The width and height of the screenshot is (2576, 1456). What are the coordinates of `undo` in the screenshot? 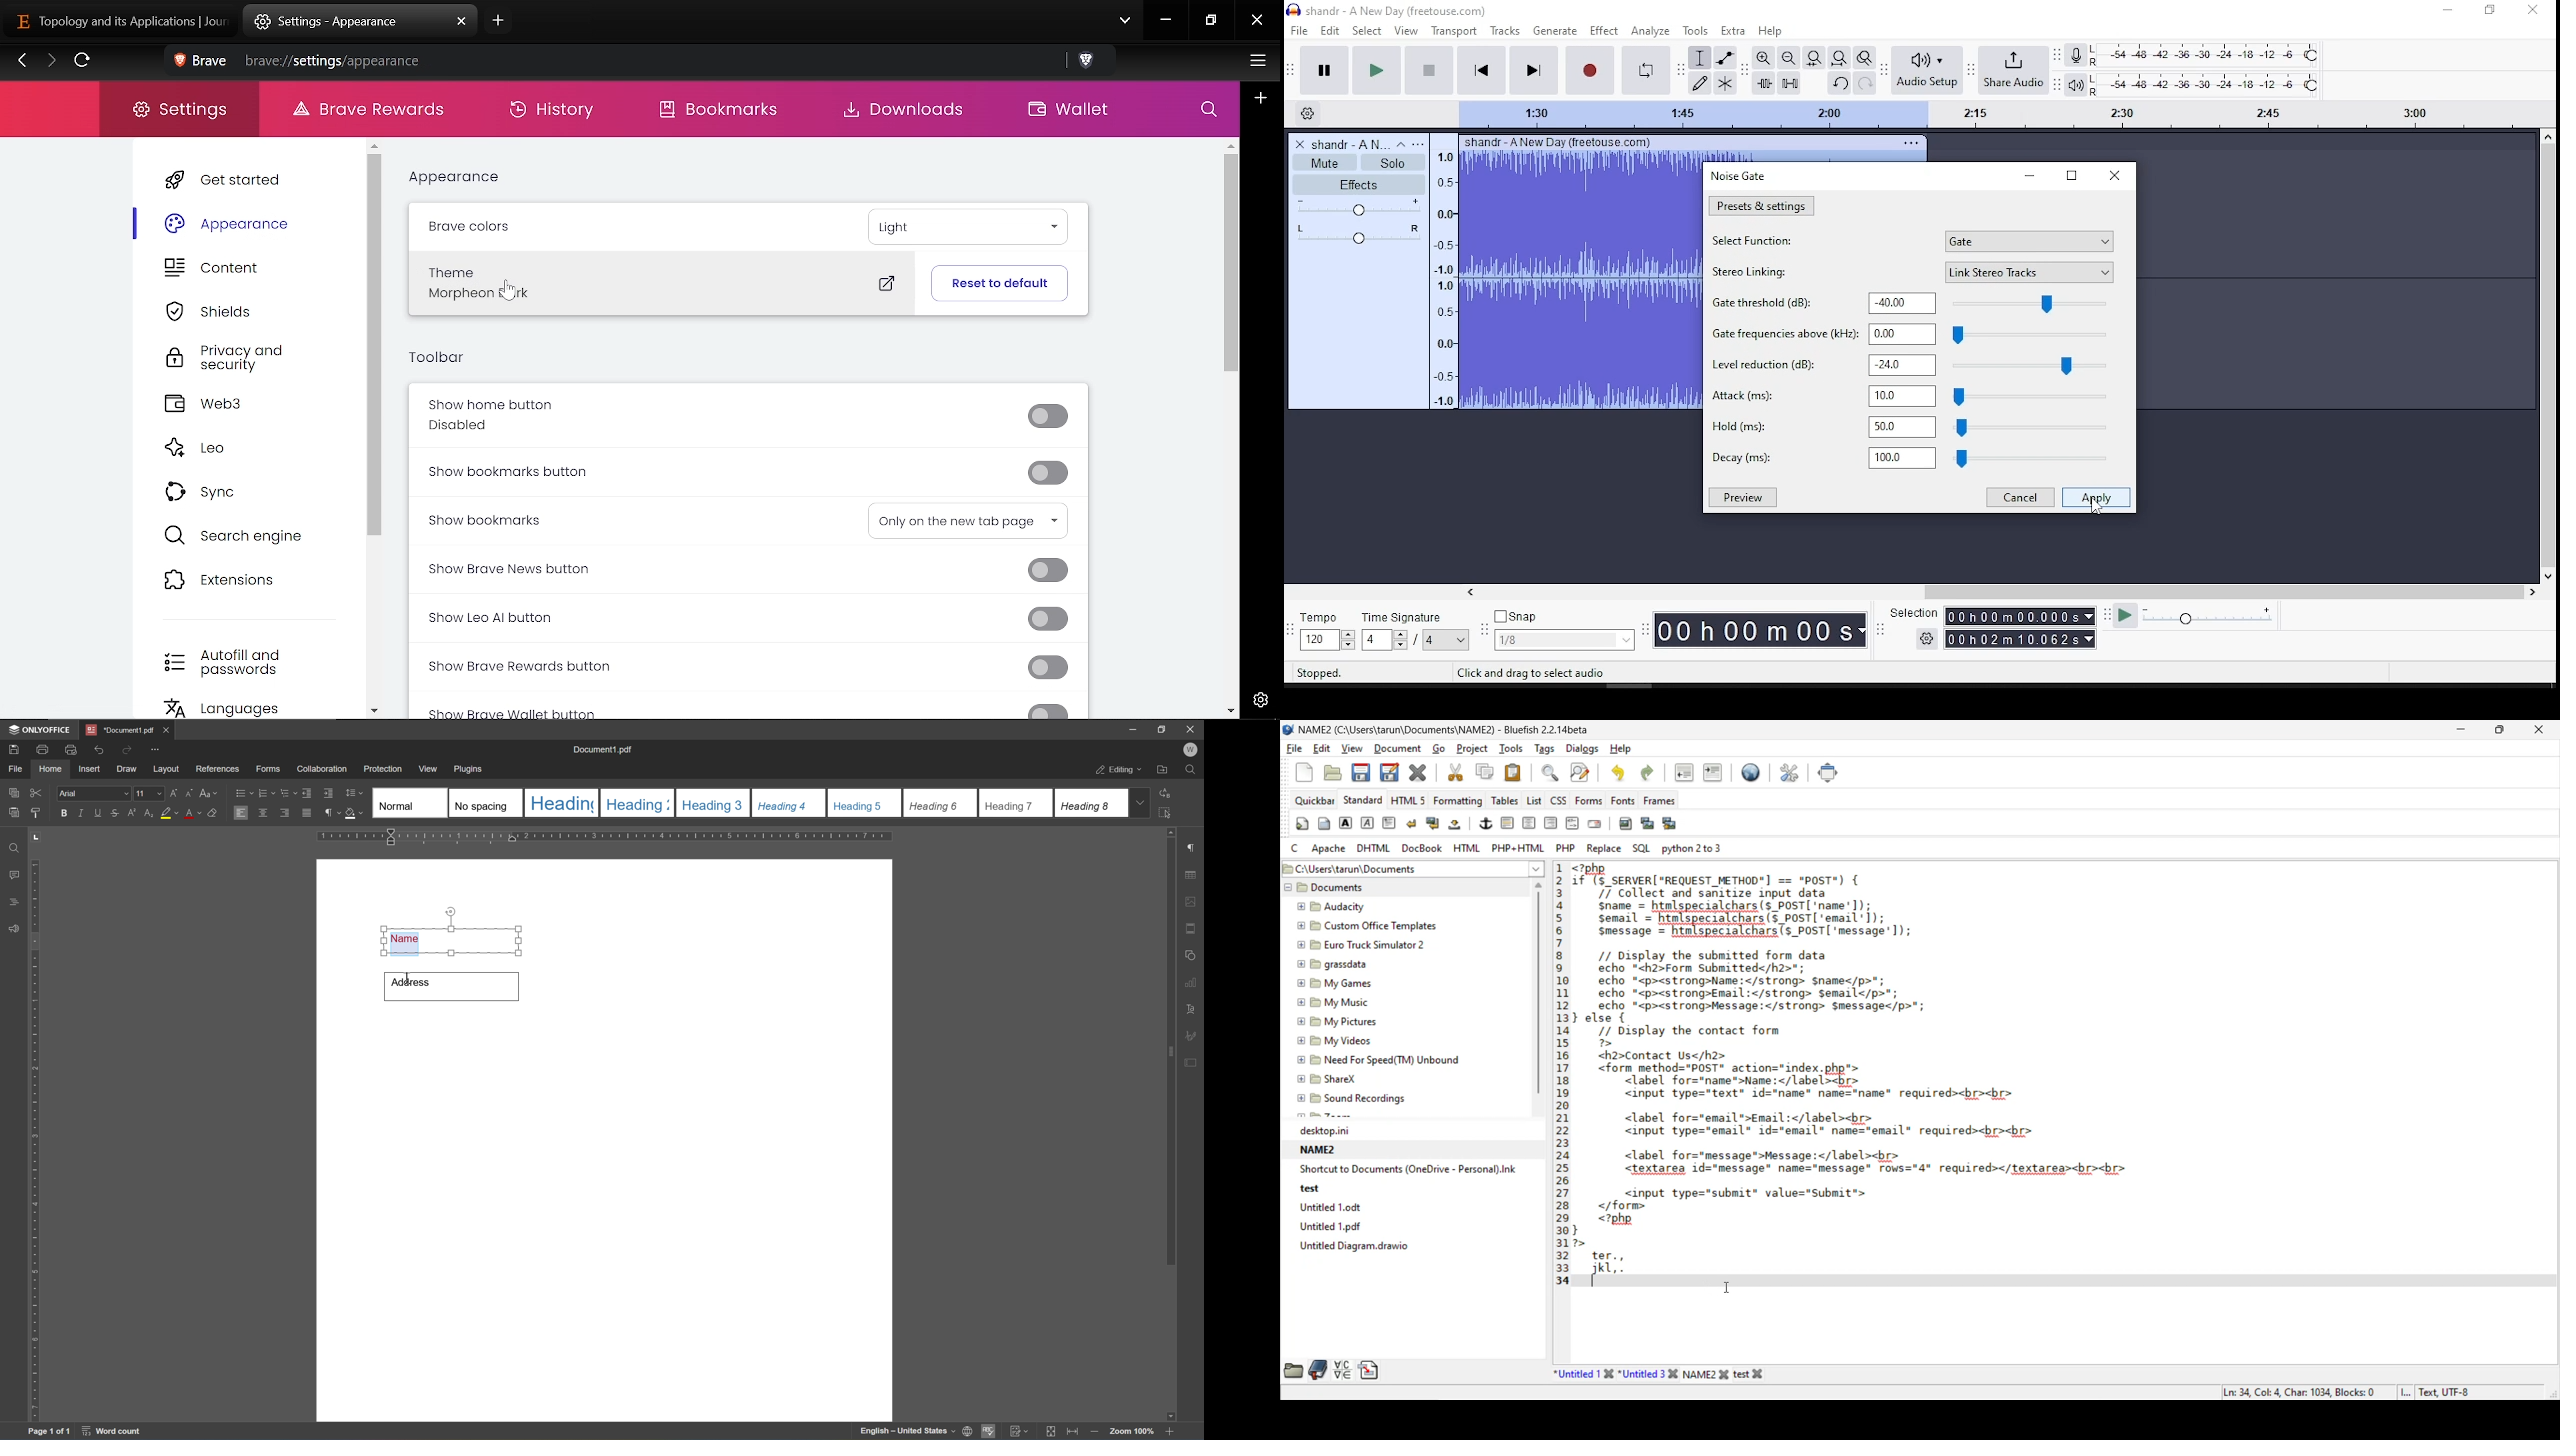 It's located at (1615, 774).